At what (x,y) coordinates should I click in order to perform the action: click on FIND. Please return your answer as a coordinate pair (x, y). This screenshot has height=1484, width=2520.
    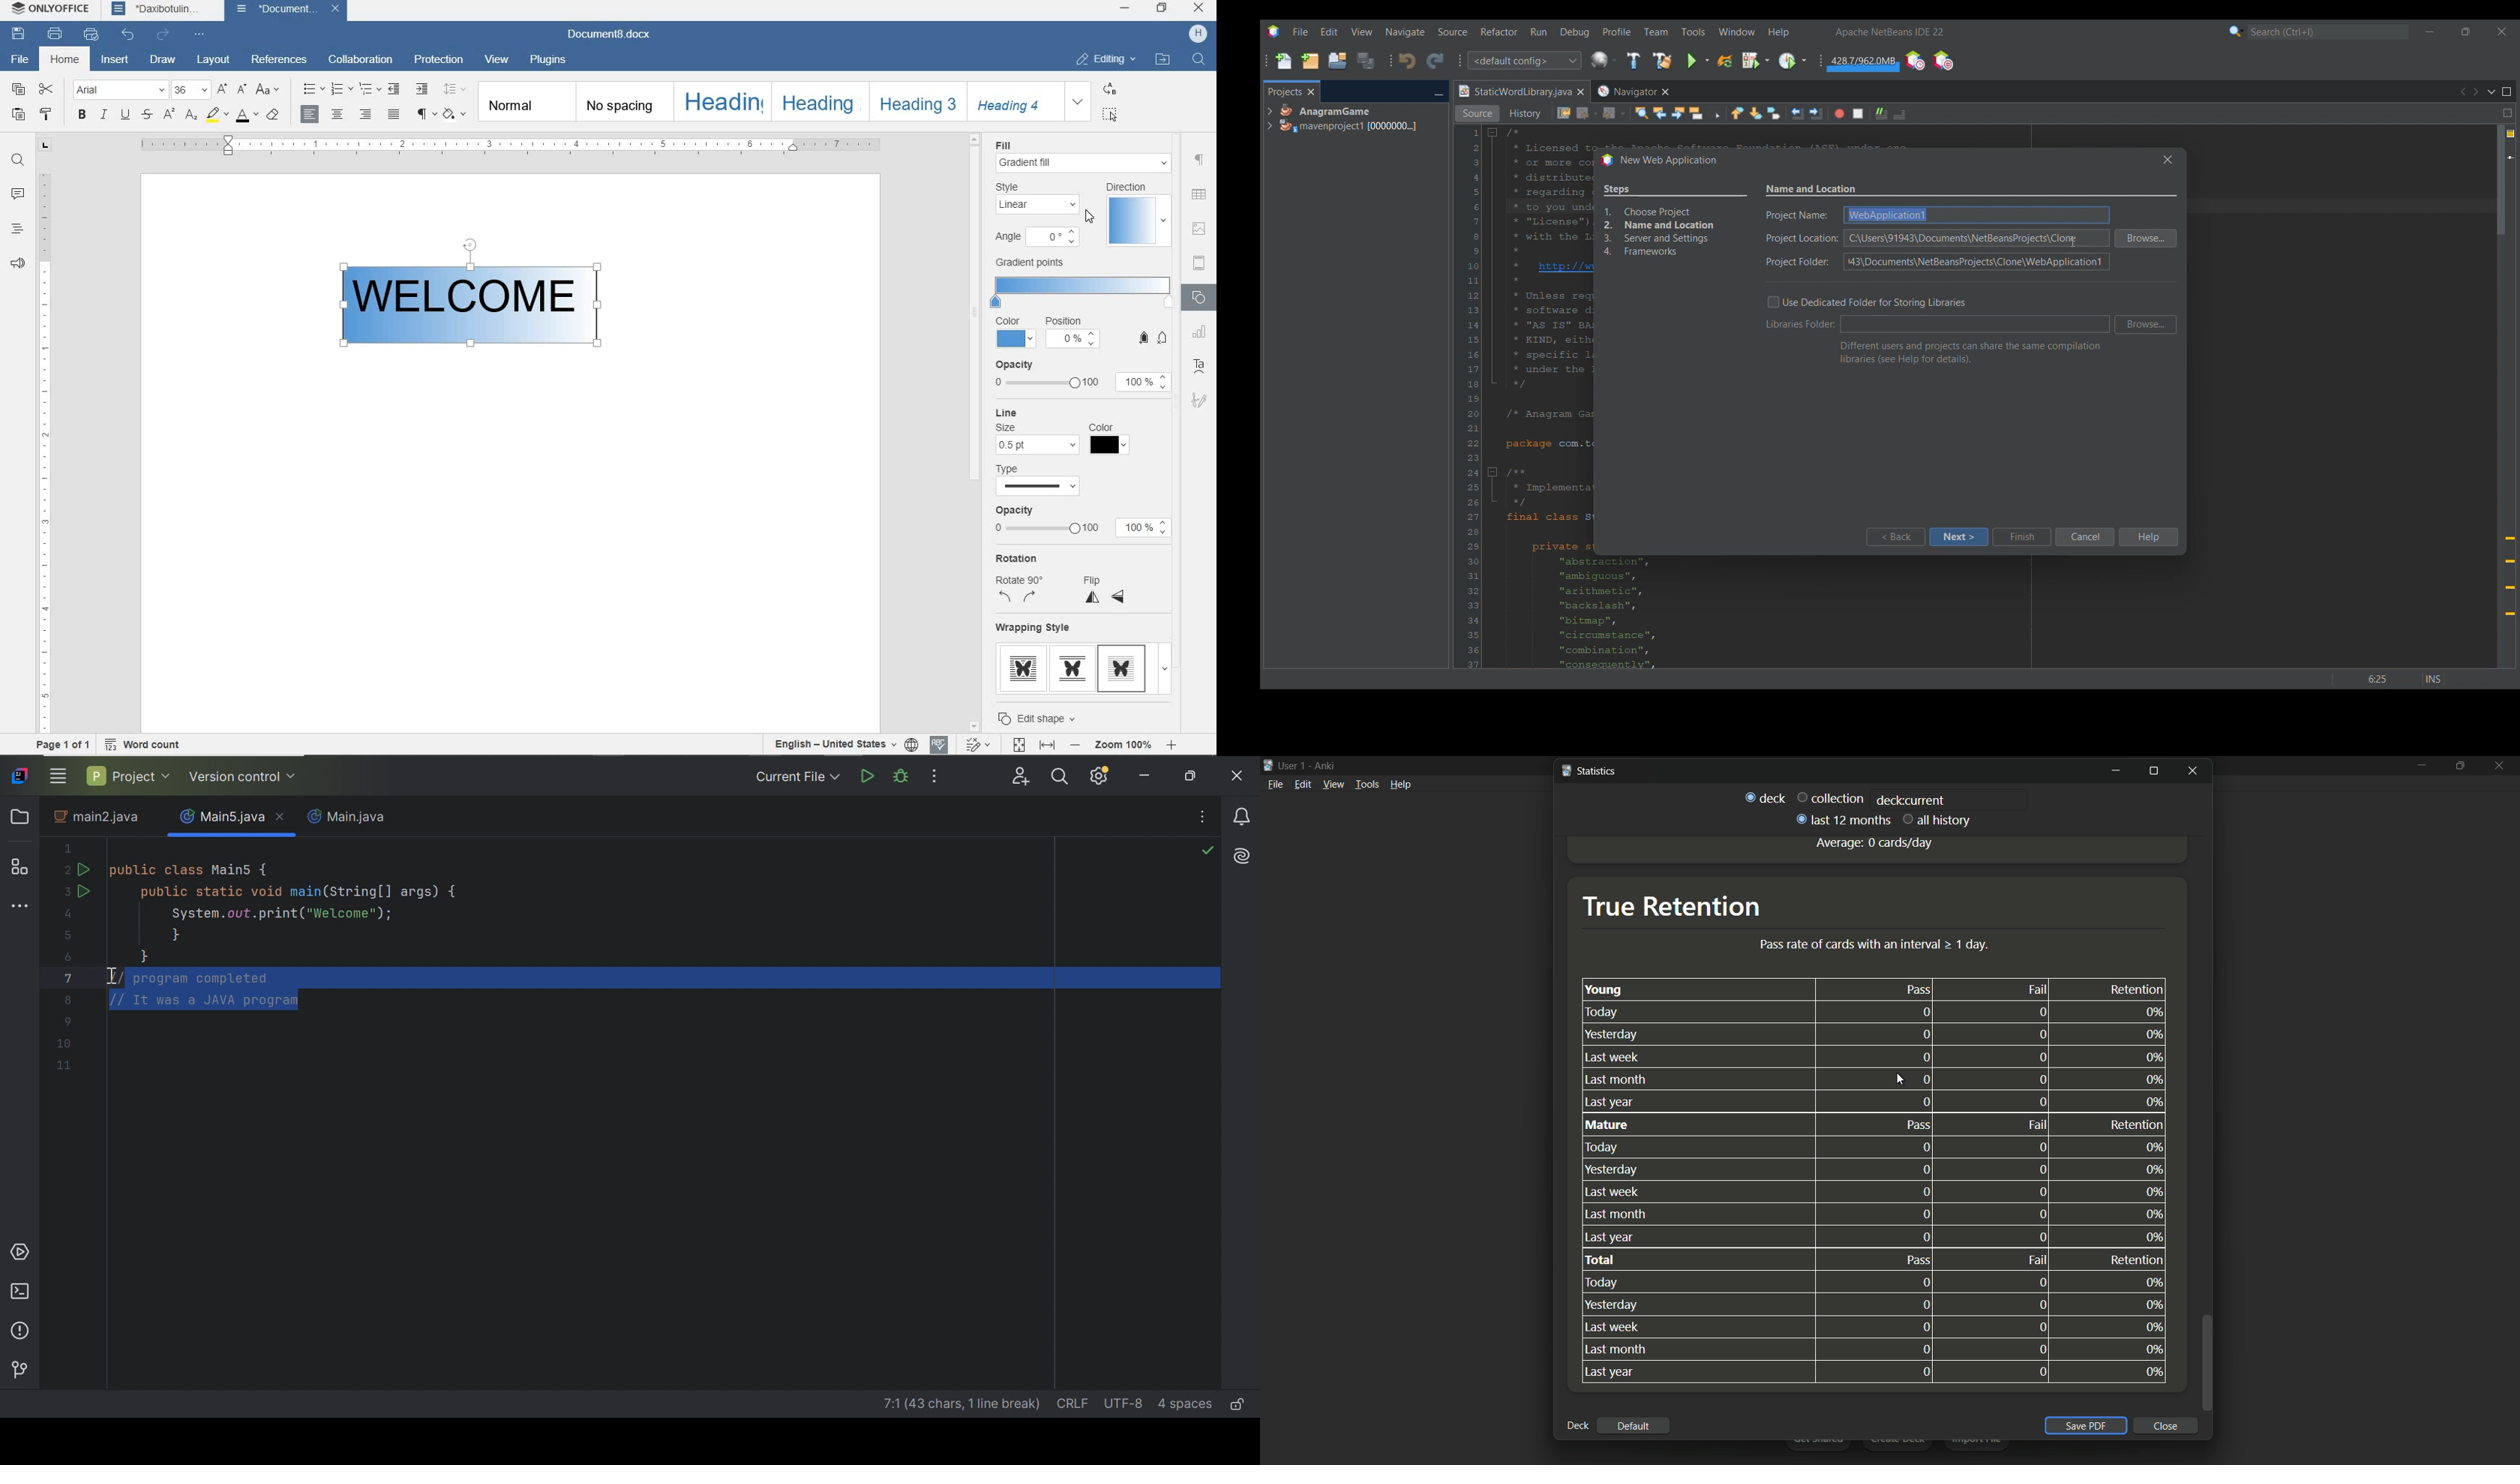
    Looking at the image, I should click on (1198, 61).